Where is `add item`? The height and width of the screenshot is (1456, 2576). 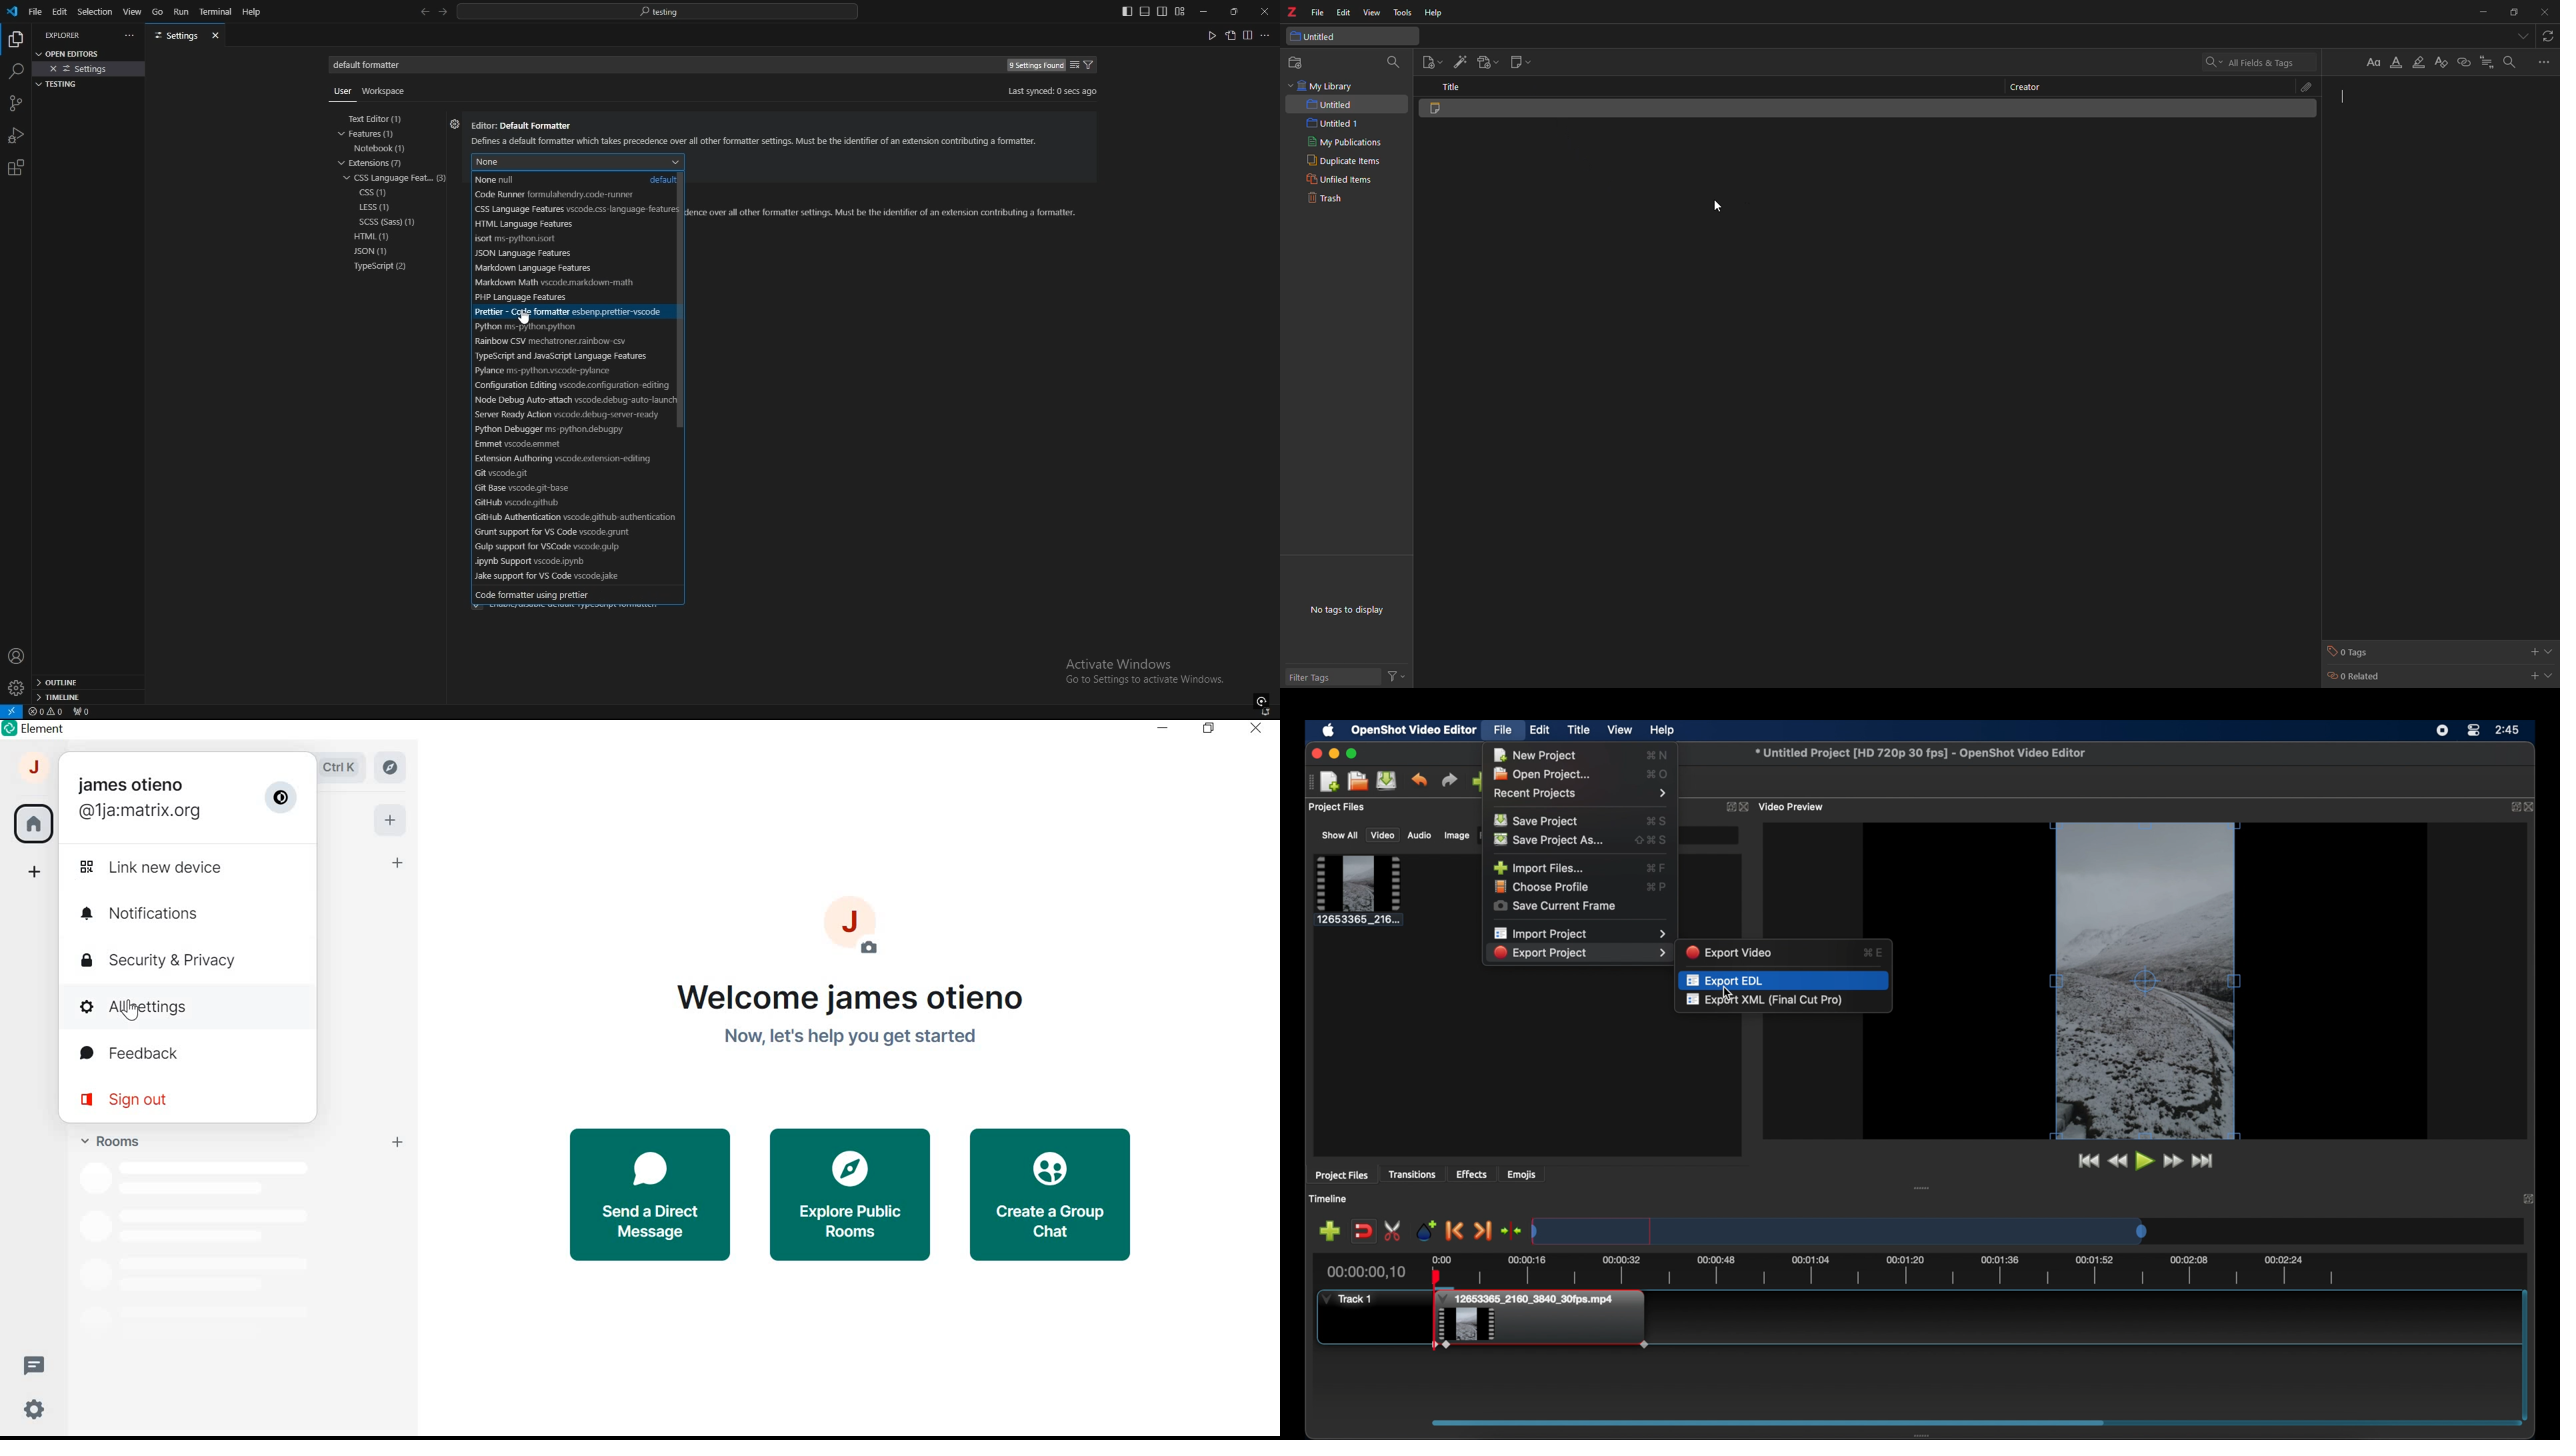
add item is located at coordinates (1460, 62).